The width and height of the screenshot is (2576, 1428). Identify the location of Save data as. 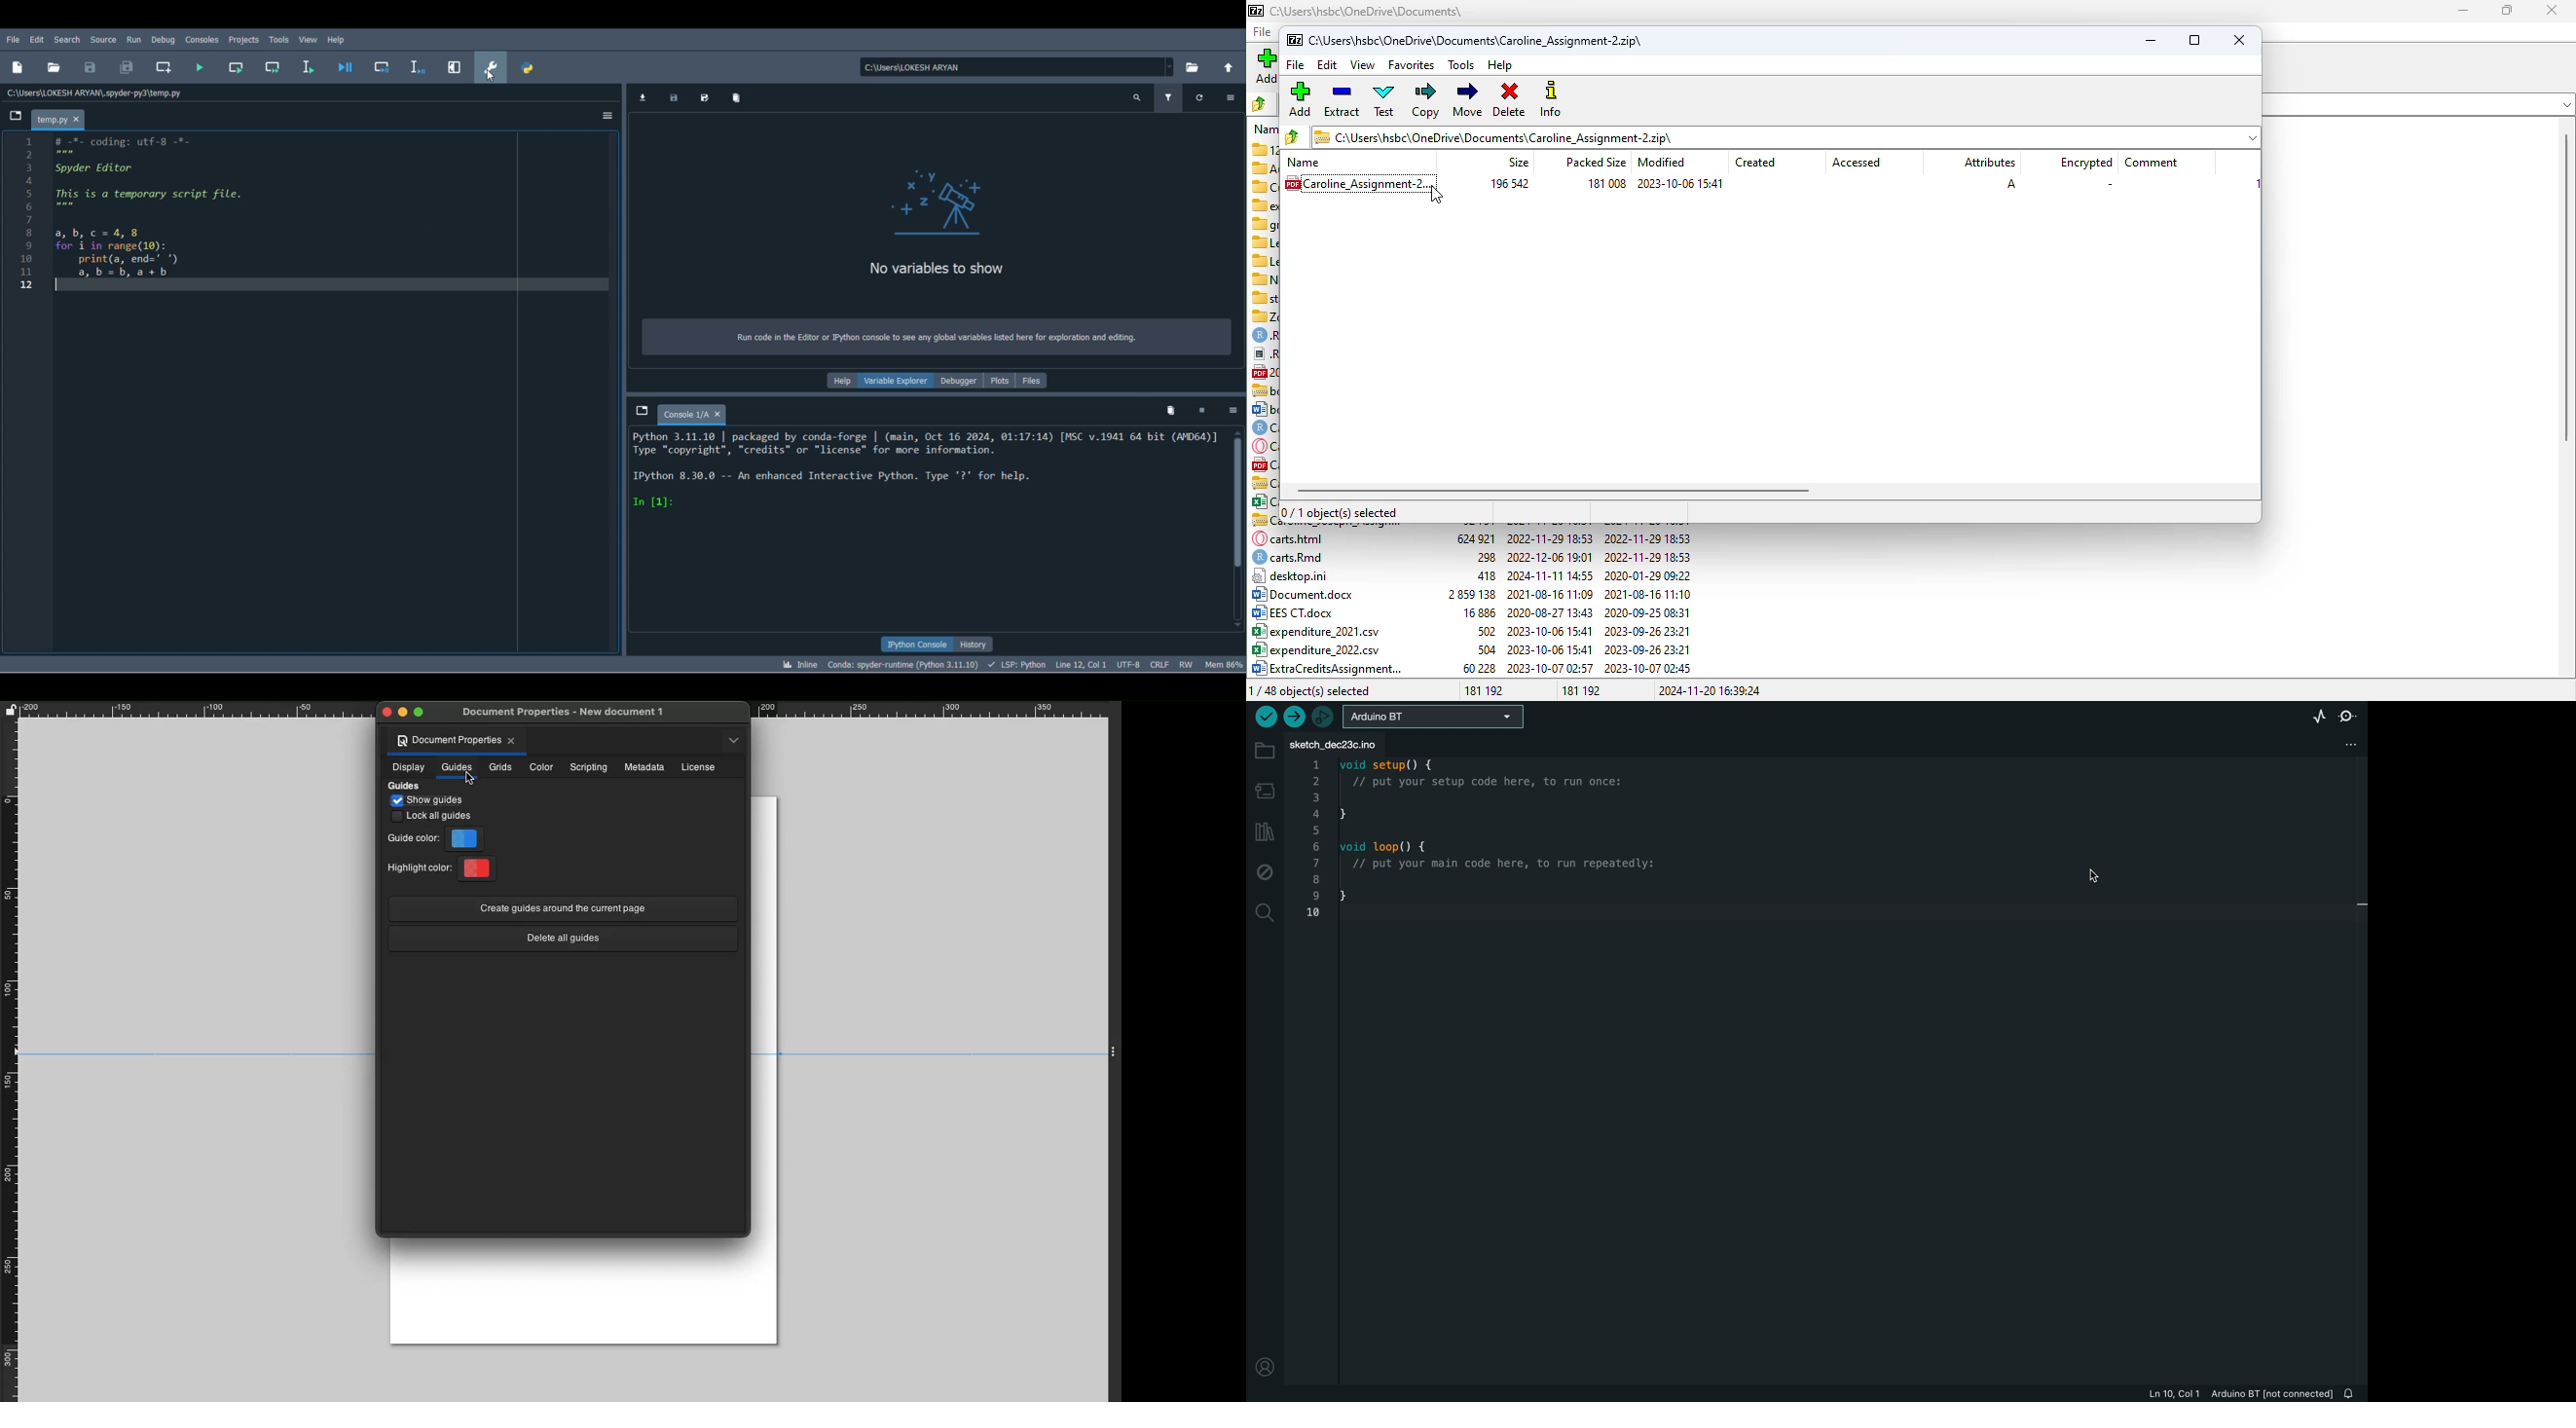
(704, 99).